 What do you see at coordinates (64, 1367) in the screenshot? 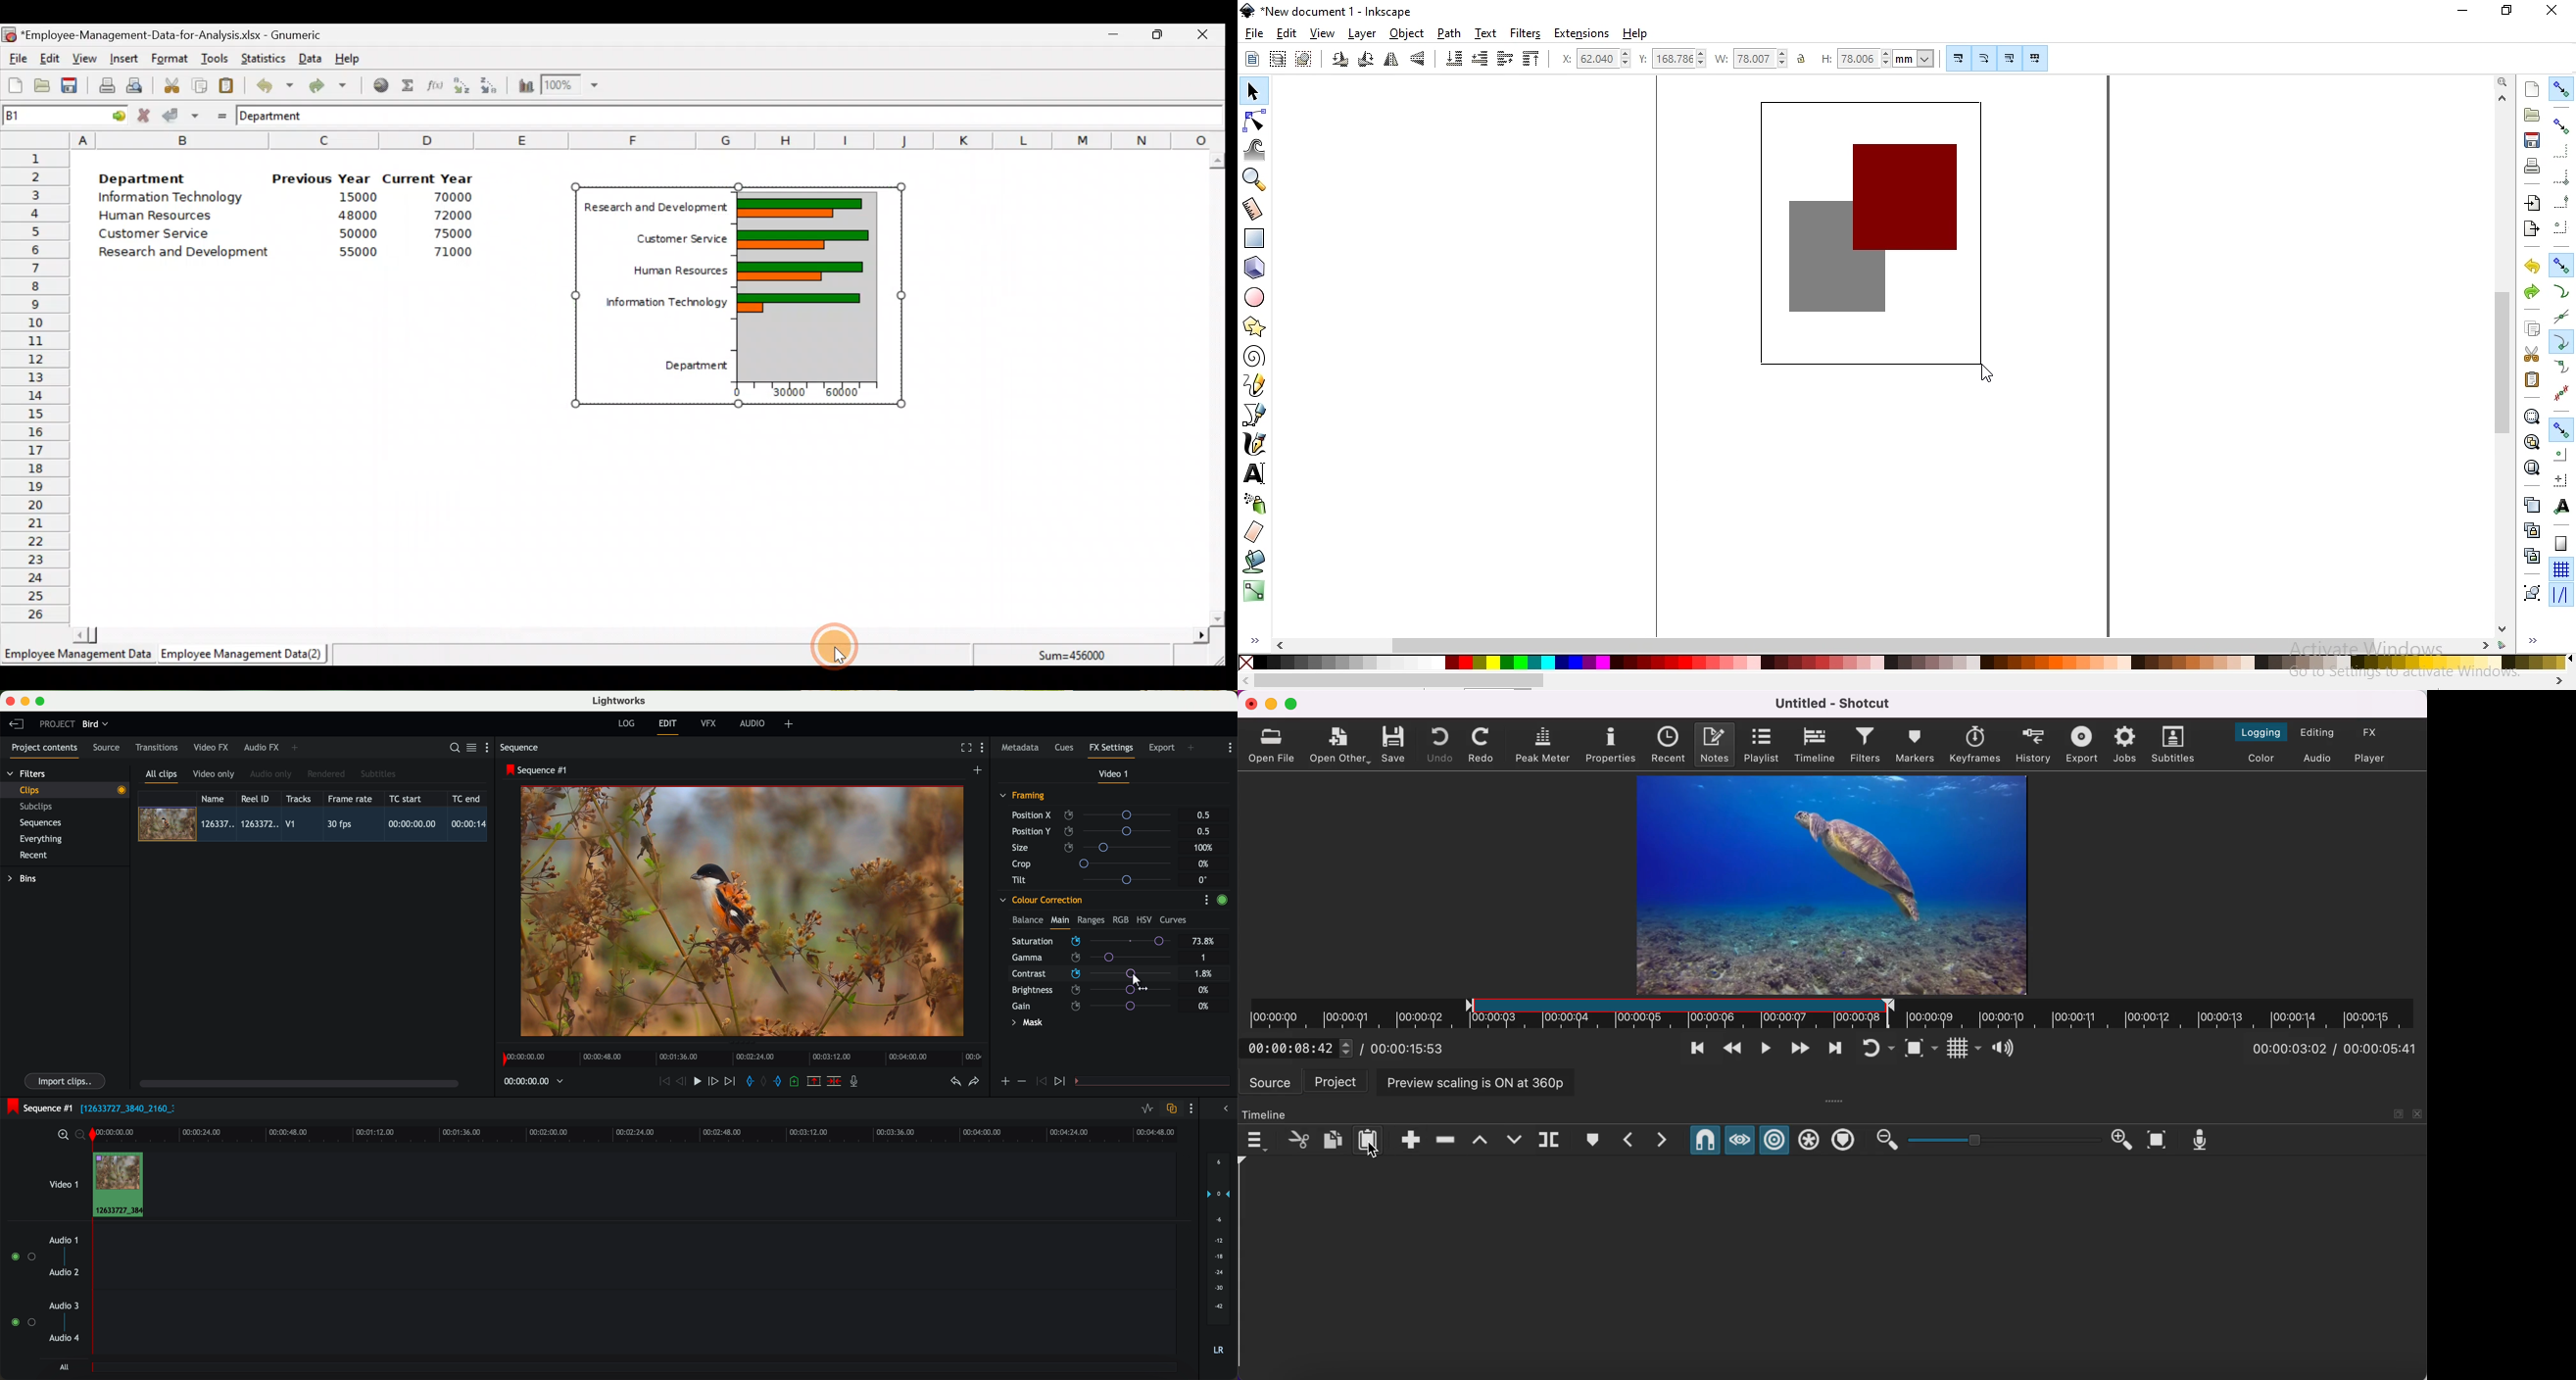
I see `all` at bounding box center [64, 1367].